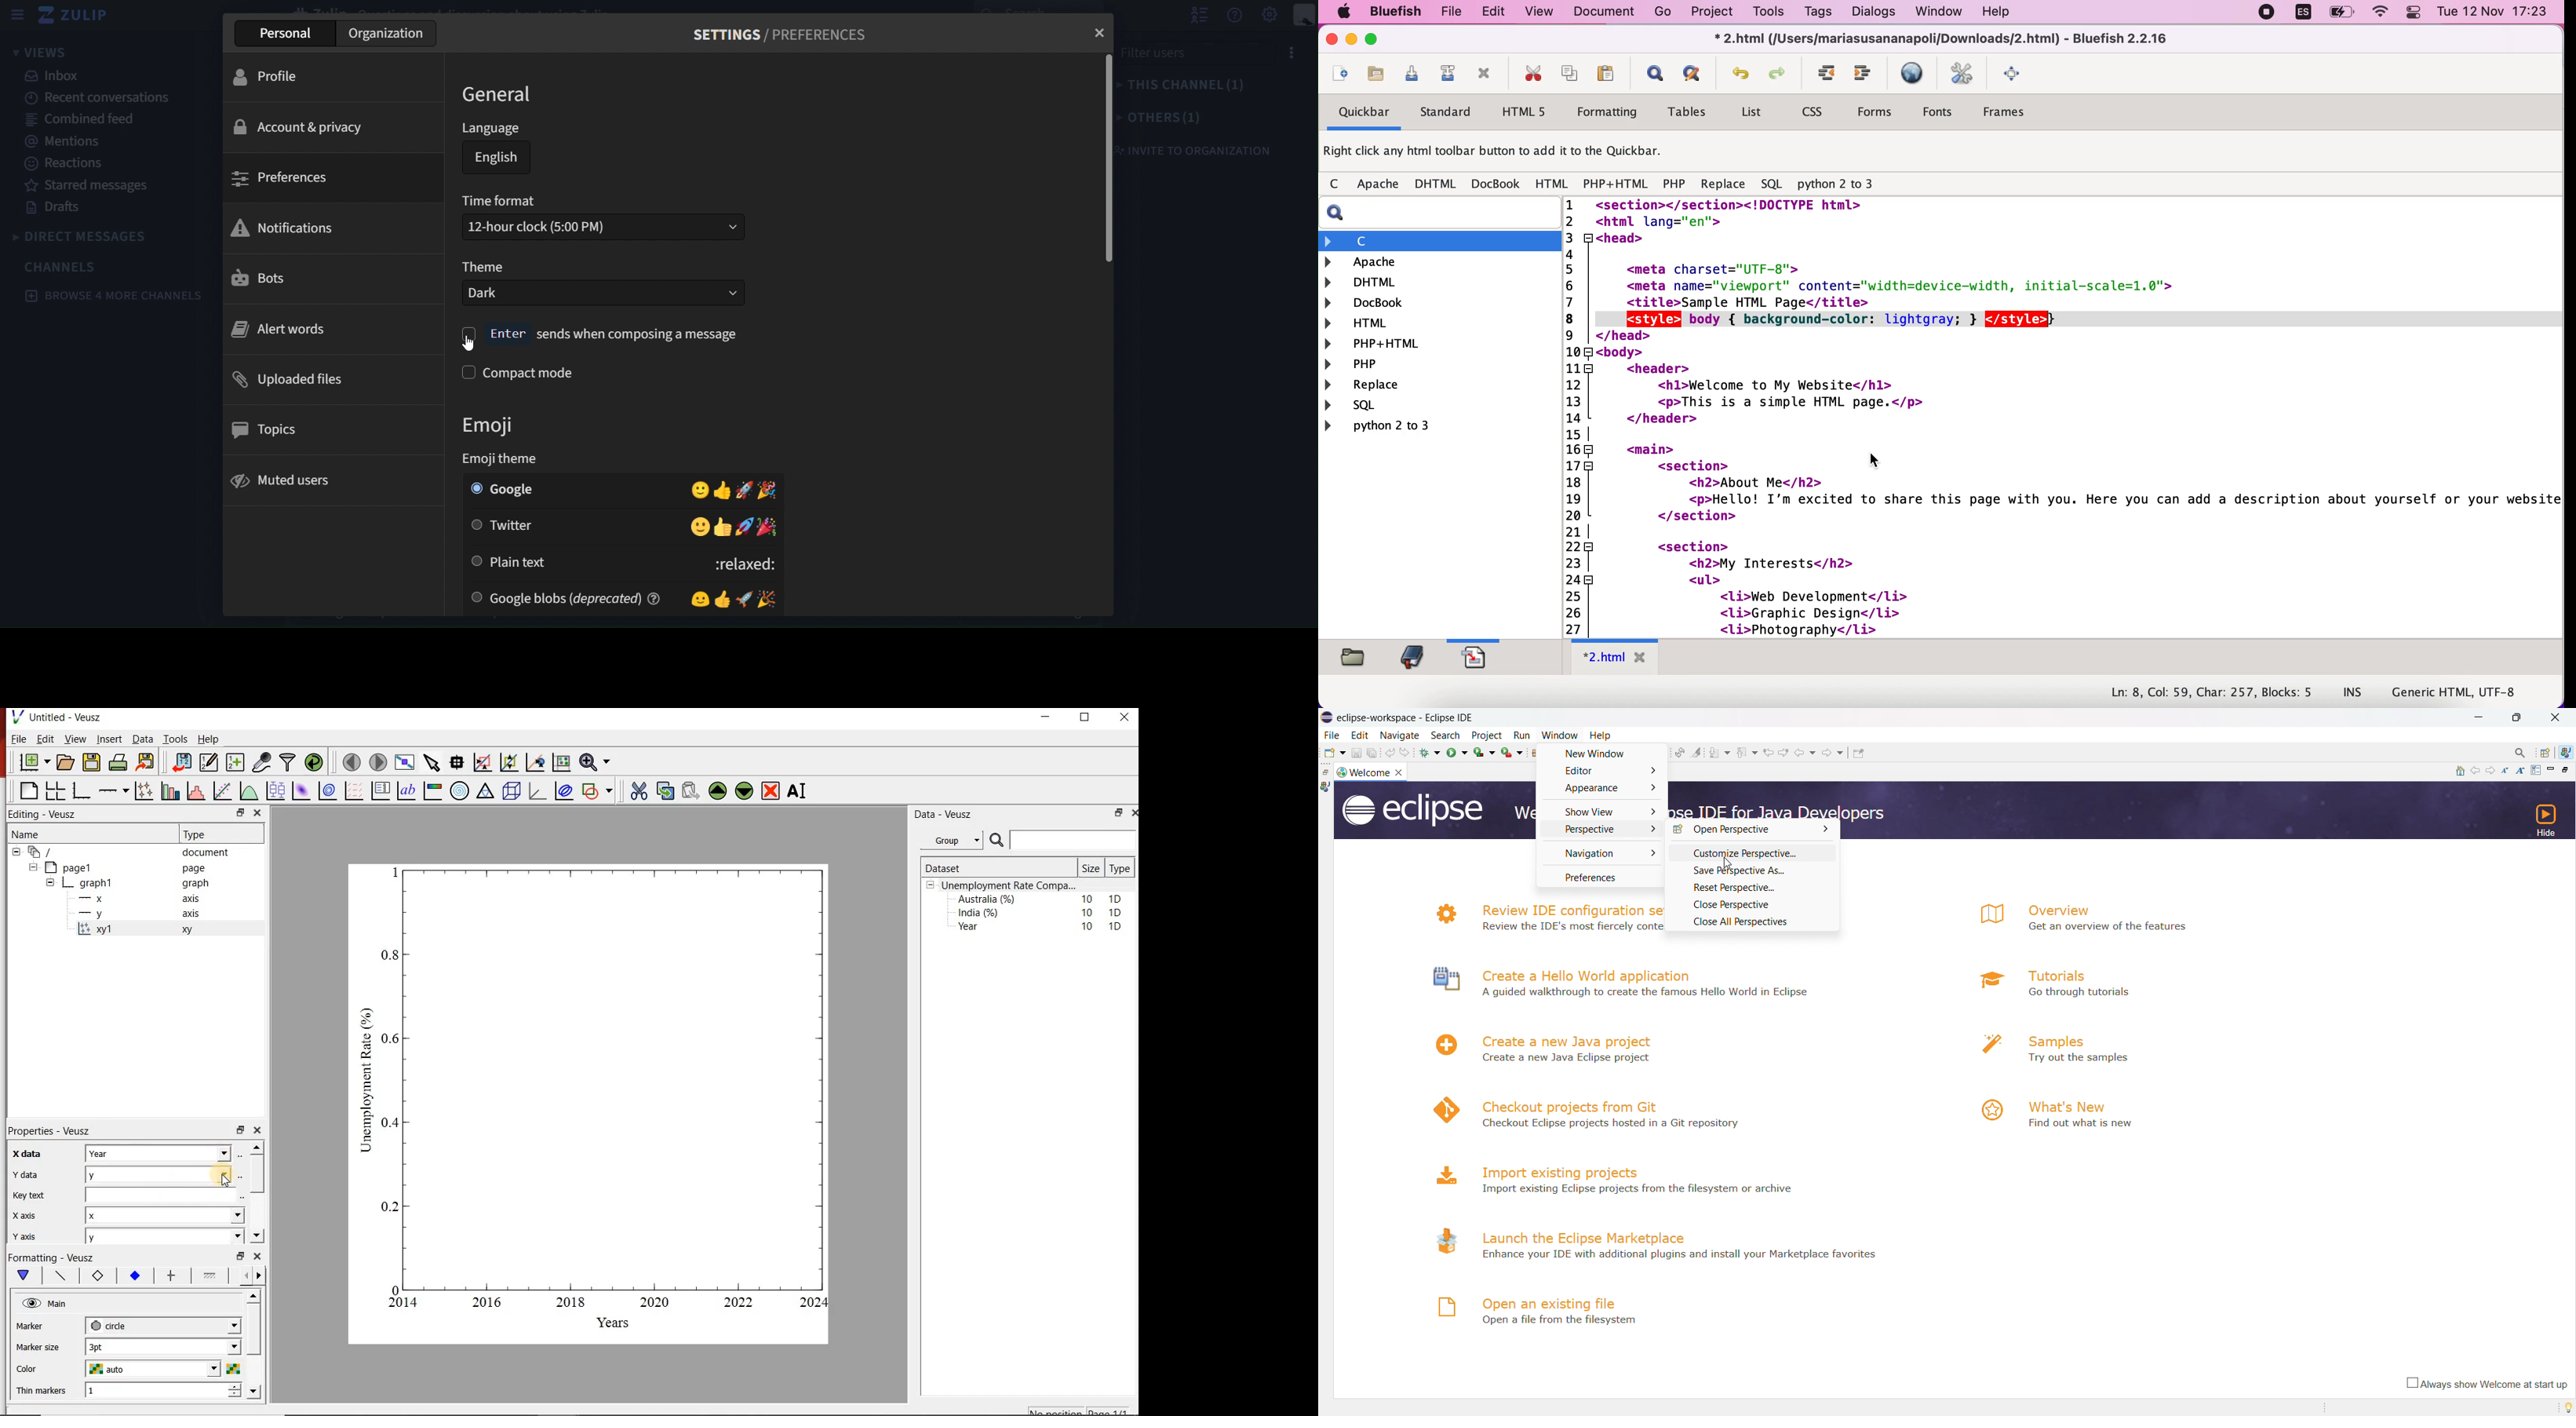 The height and width of the screenshot is (1428, 2576). What do you see at coordinates (145, 898) in the screenshot?
I see `x axis` at bounding box center [145, 898].